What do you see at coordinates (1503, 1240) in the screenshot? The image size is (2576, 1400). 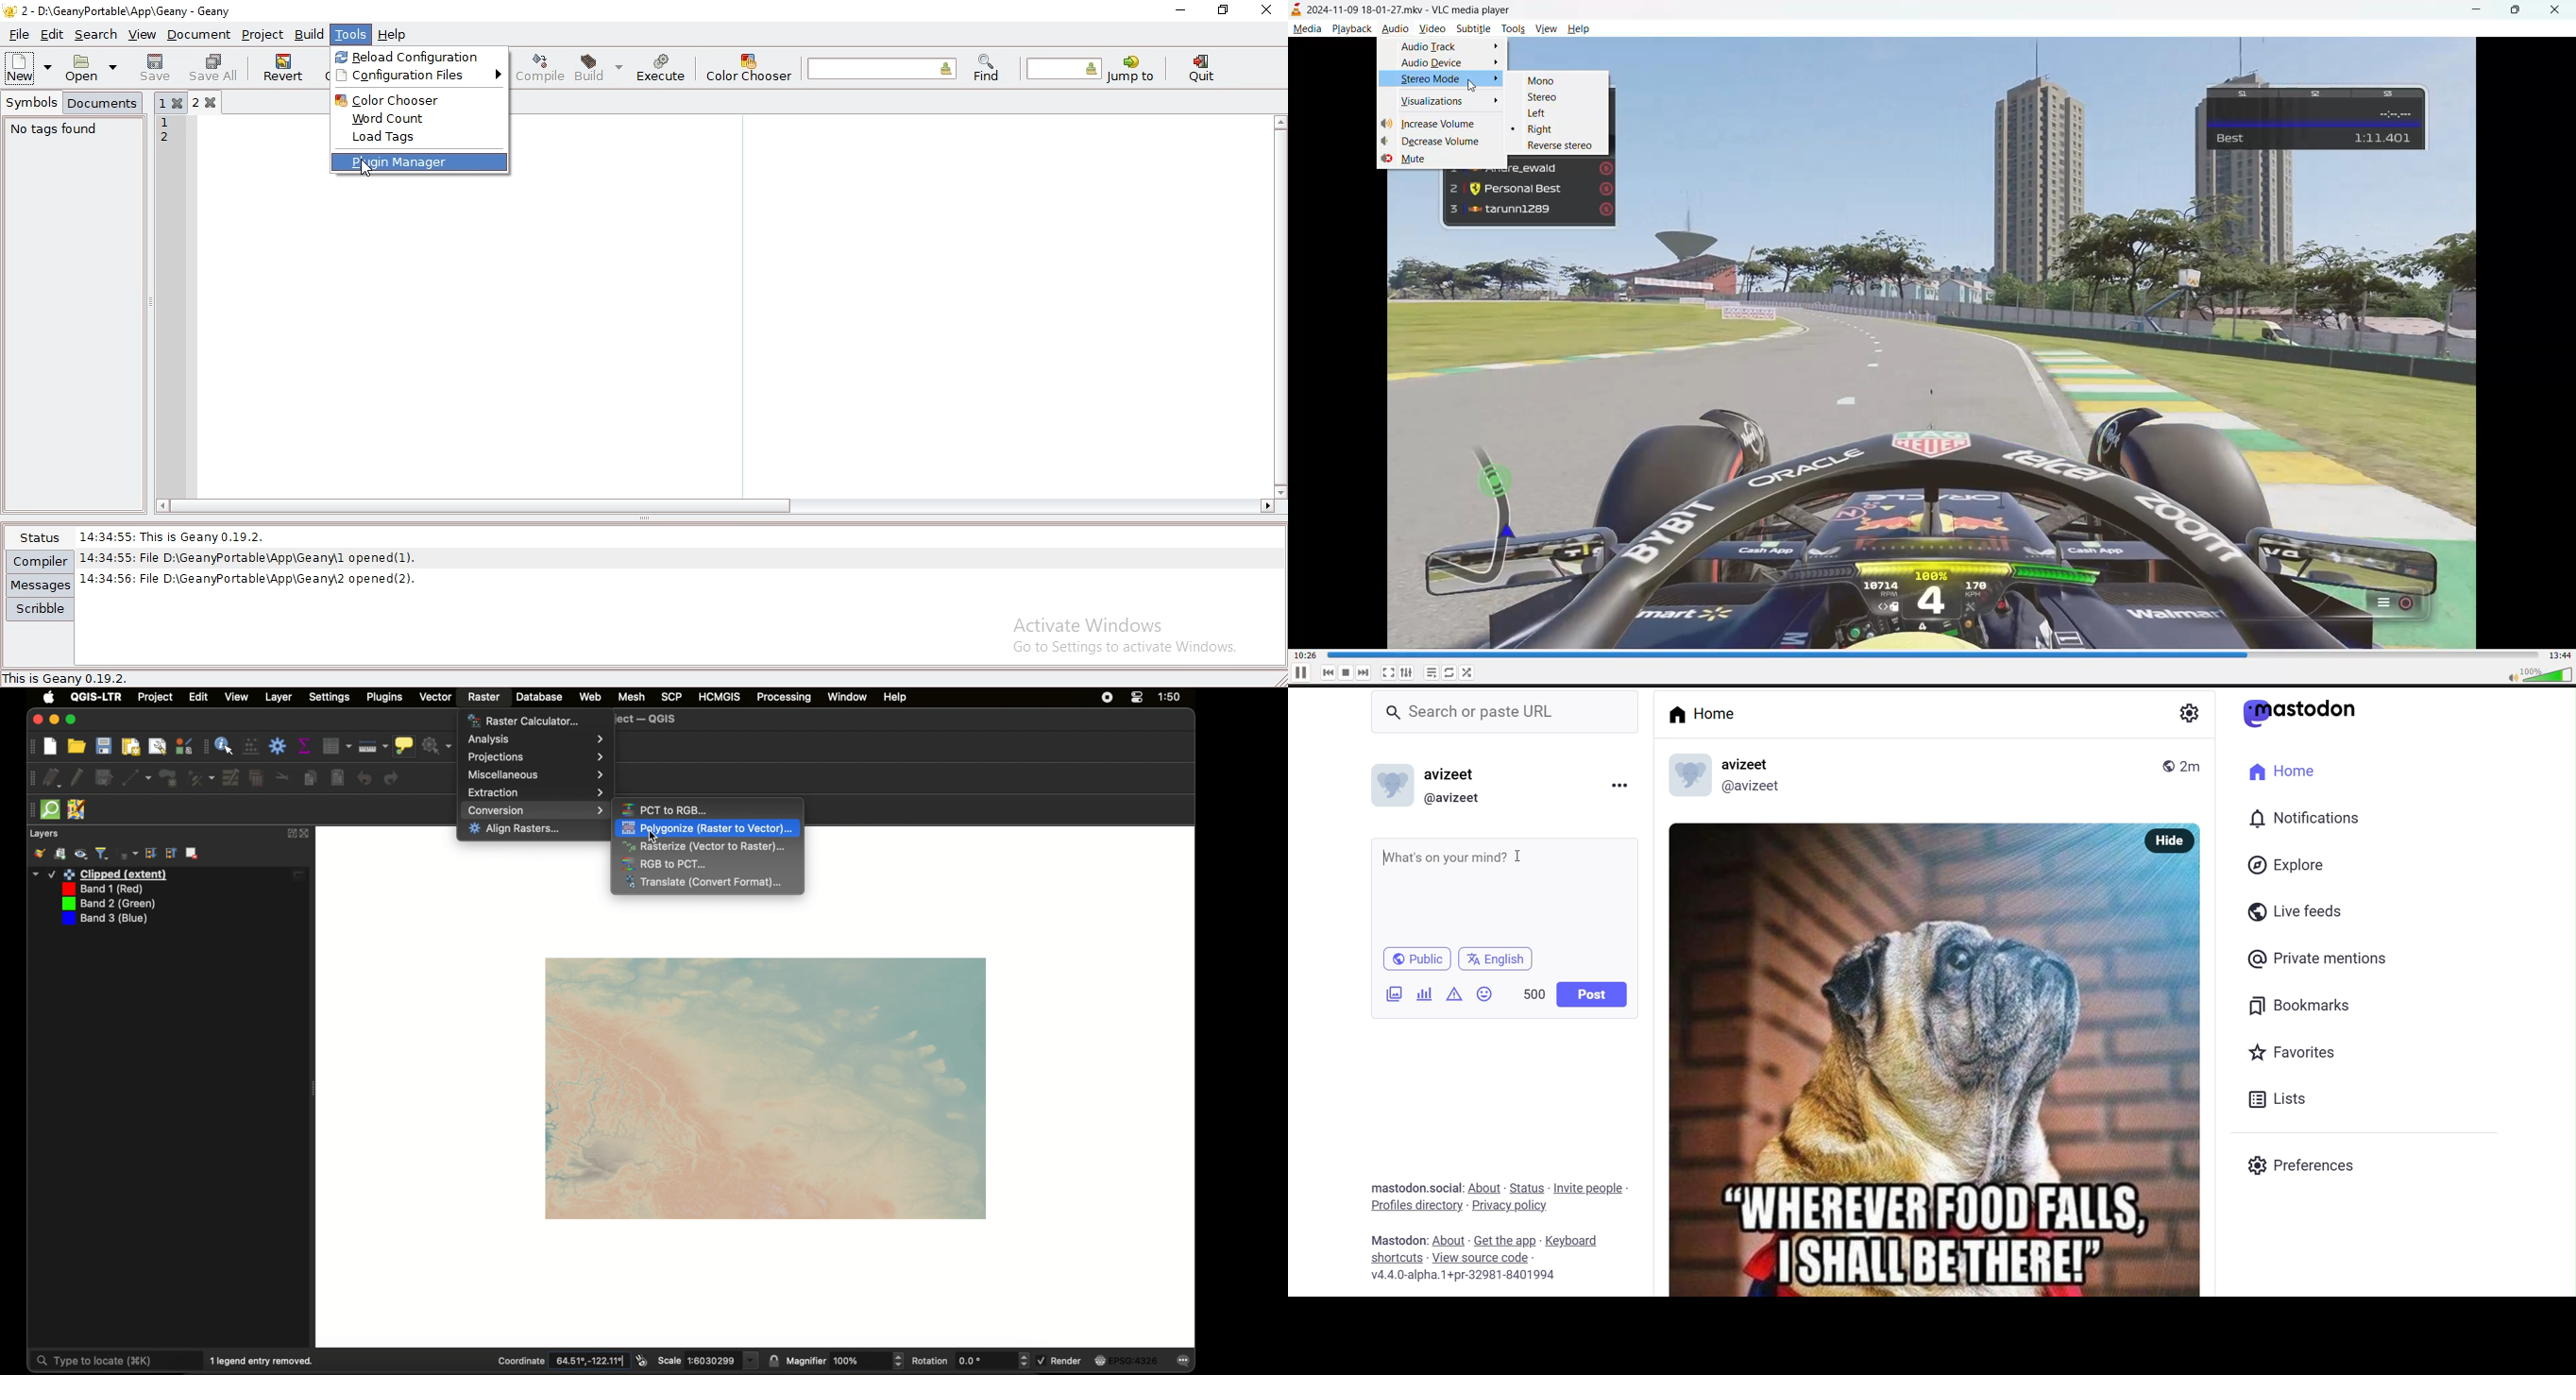 I see `get the app` at bounding box center [1503, 1240].